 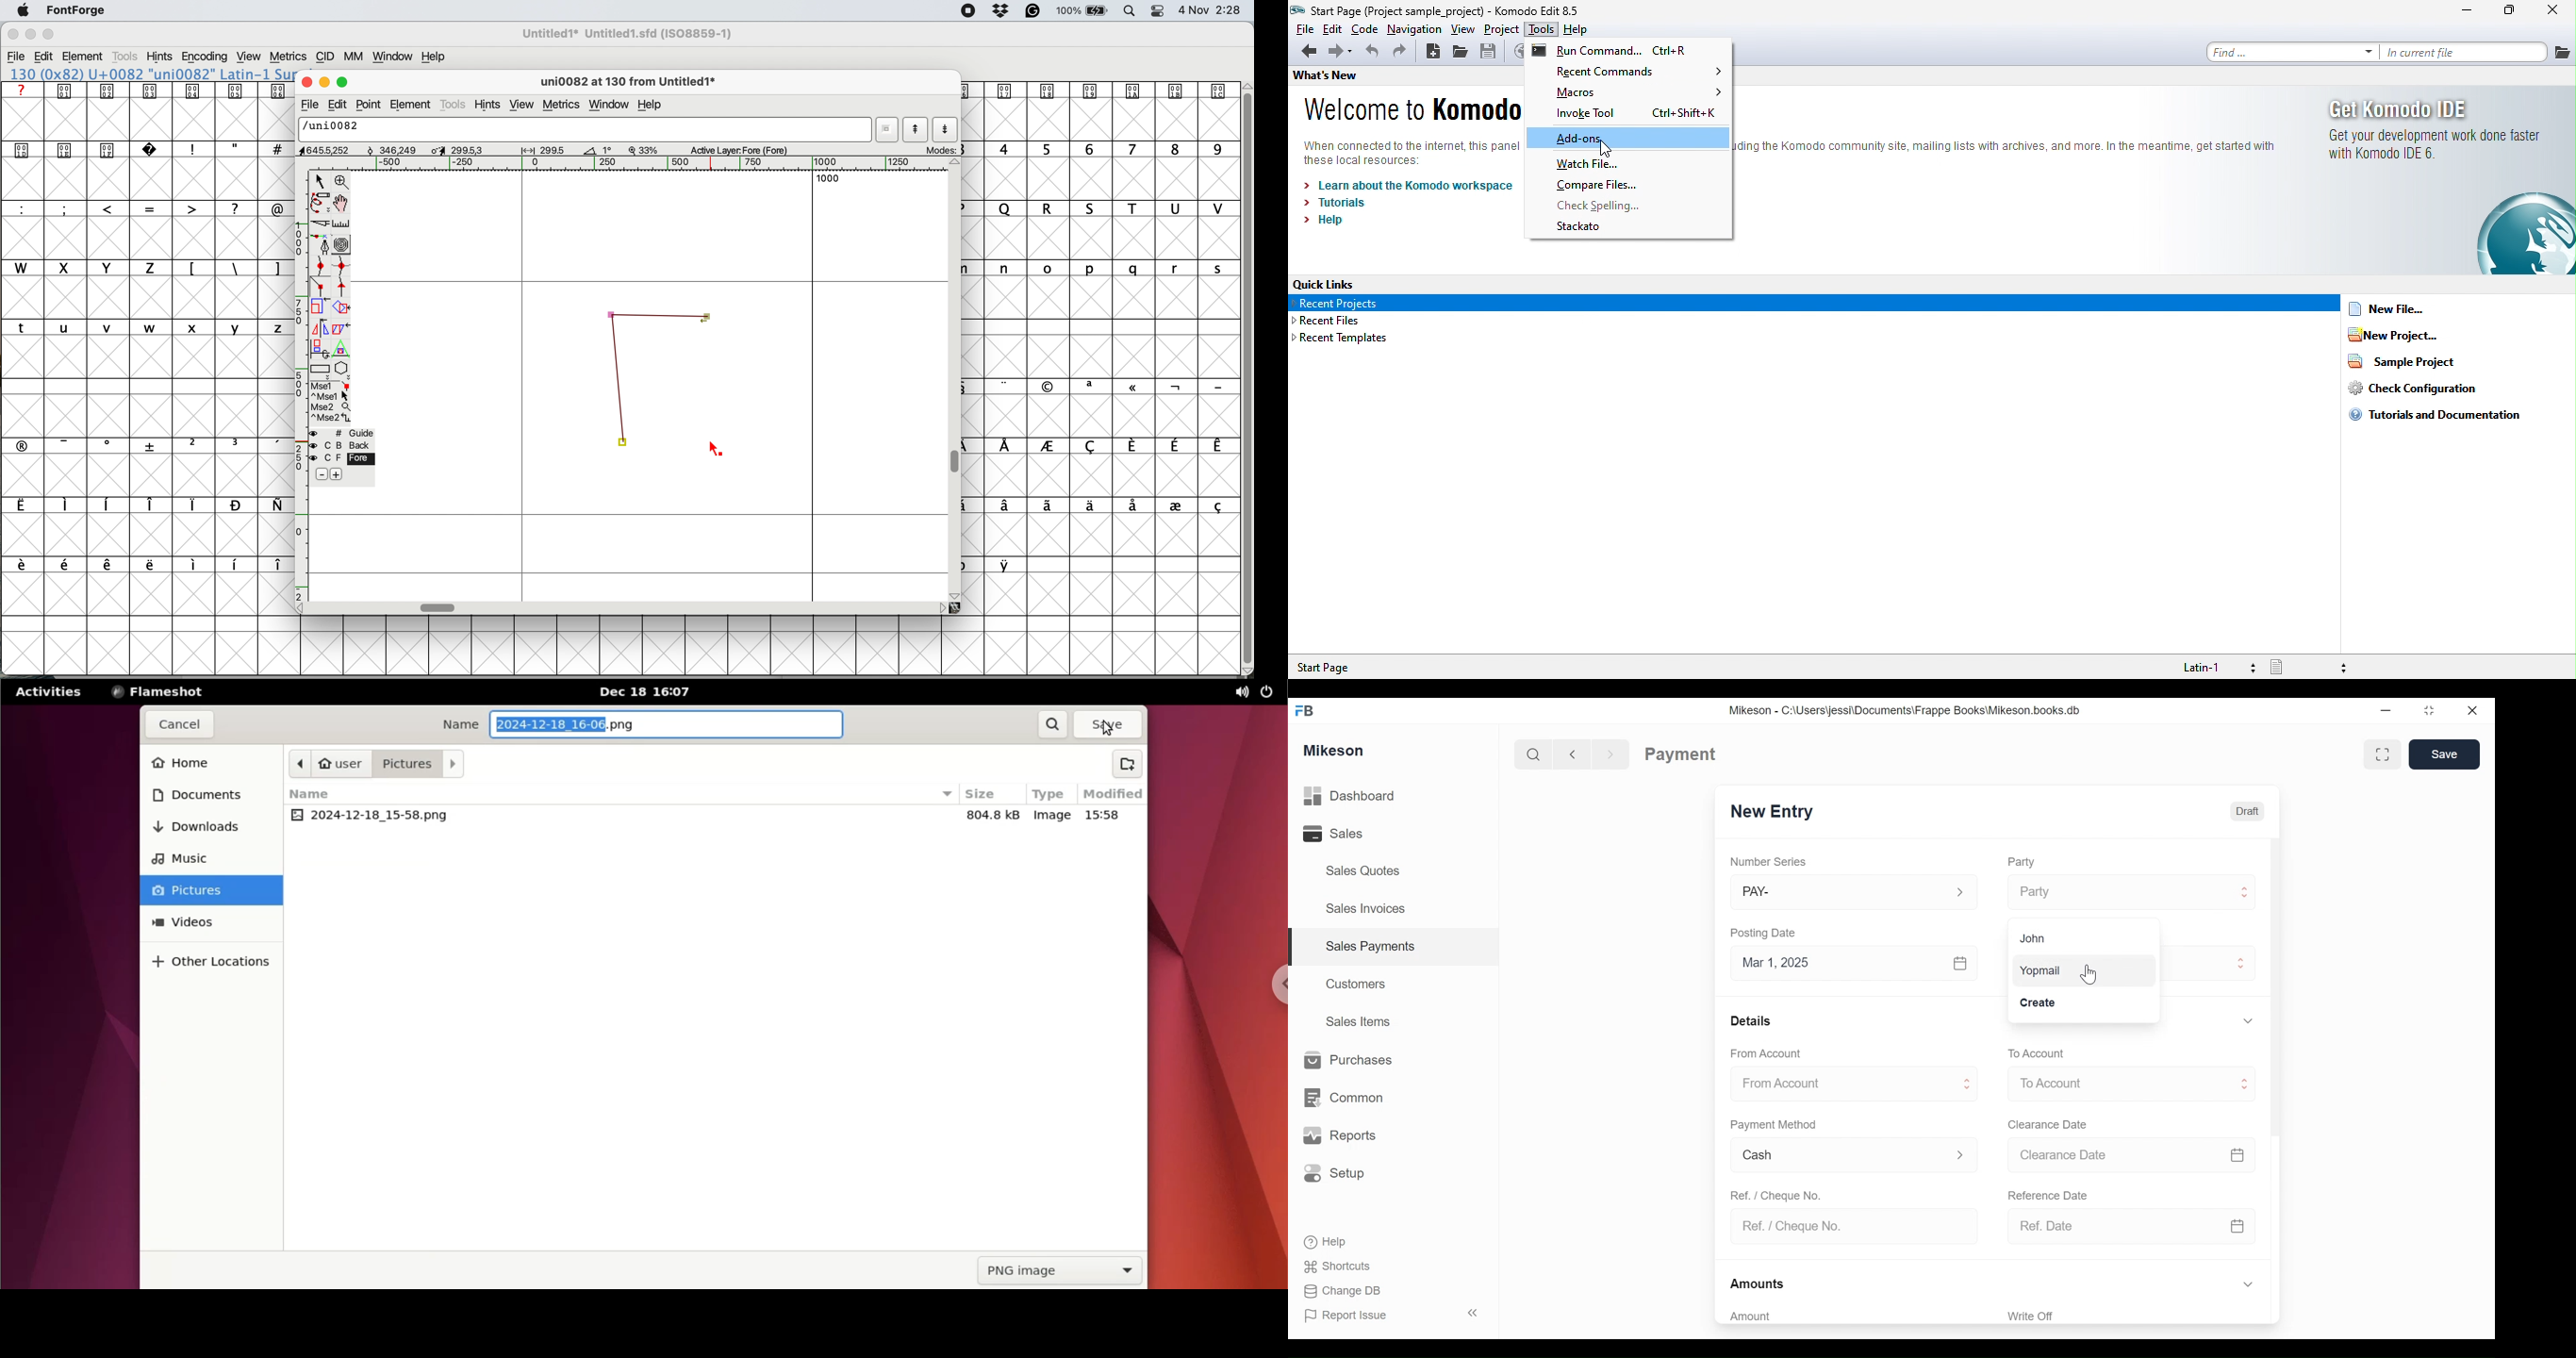 I want to click on Close, so click(x=2470, y=709).